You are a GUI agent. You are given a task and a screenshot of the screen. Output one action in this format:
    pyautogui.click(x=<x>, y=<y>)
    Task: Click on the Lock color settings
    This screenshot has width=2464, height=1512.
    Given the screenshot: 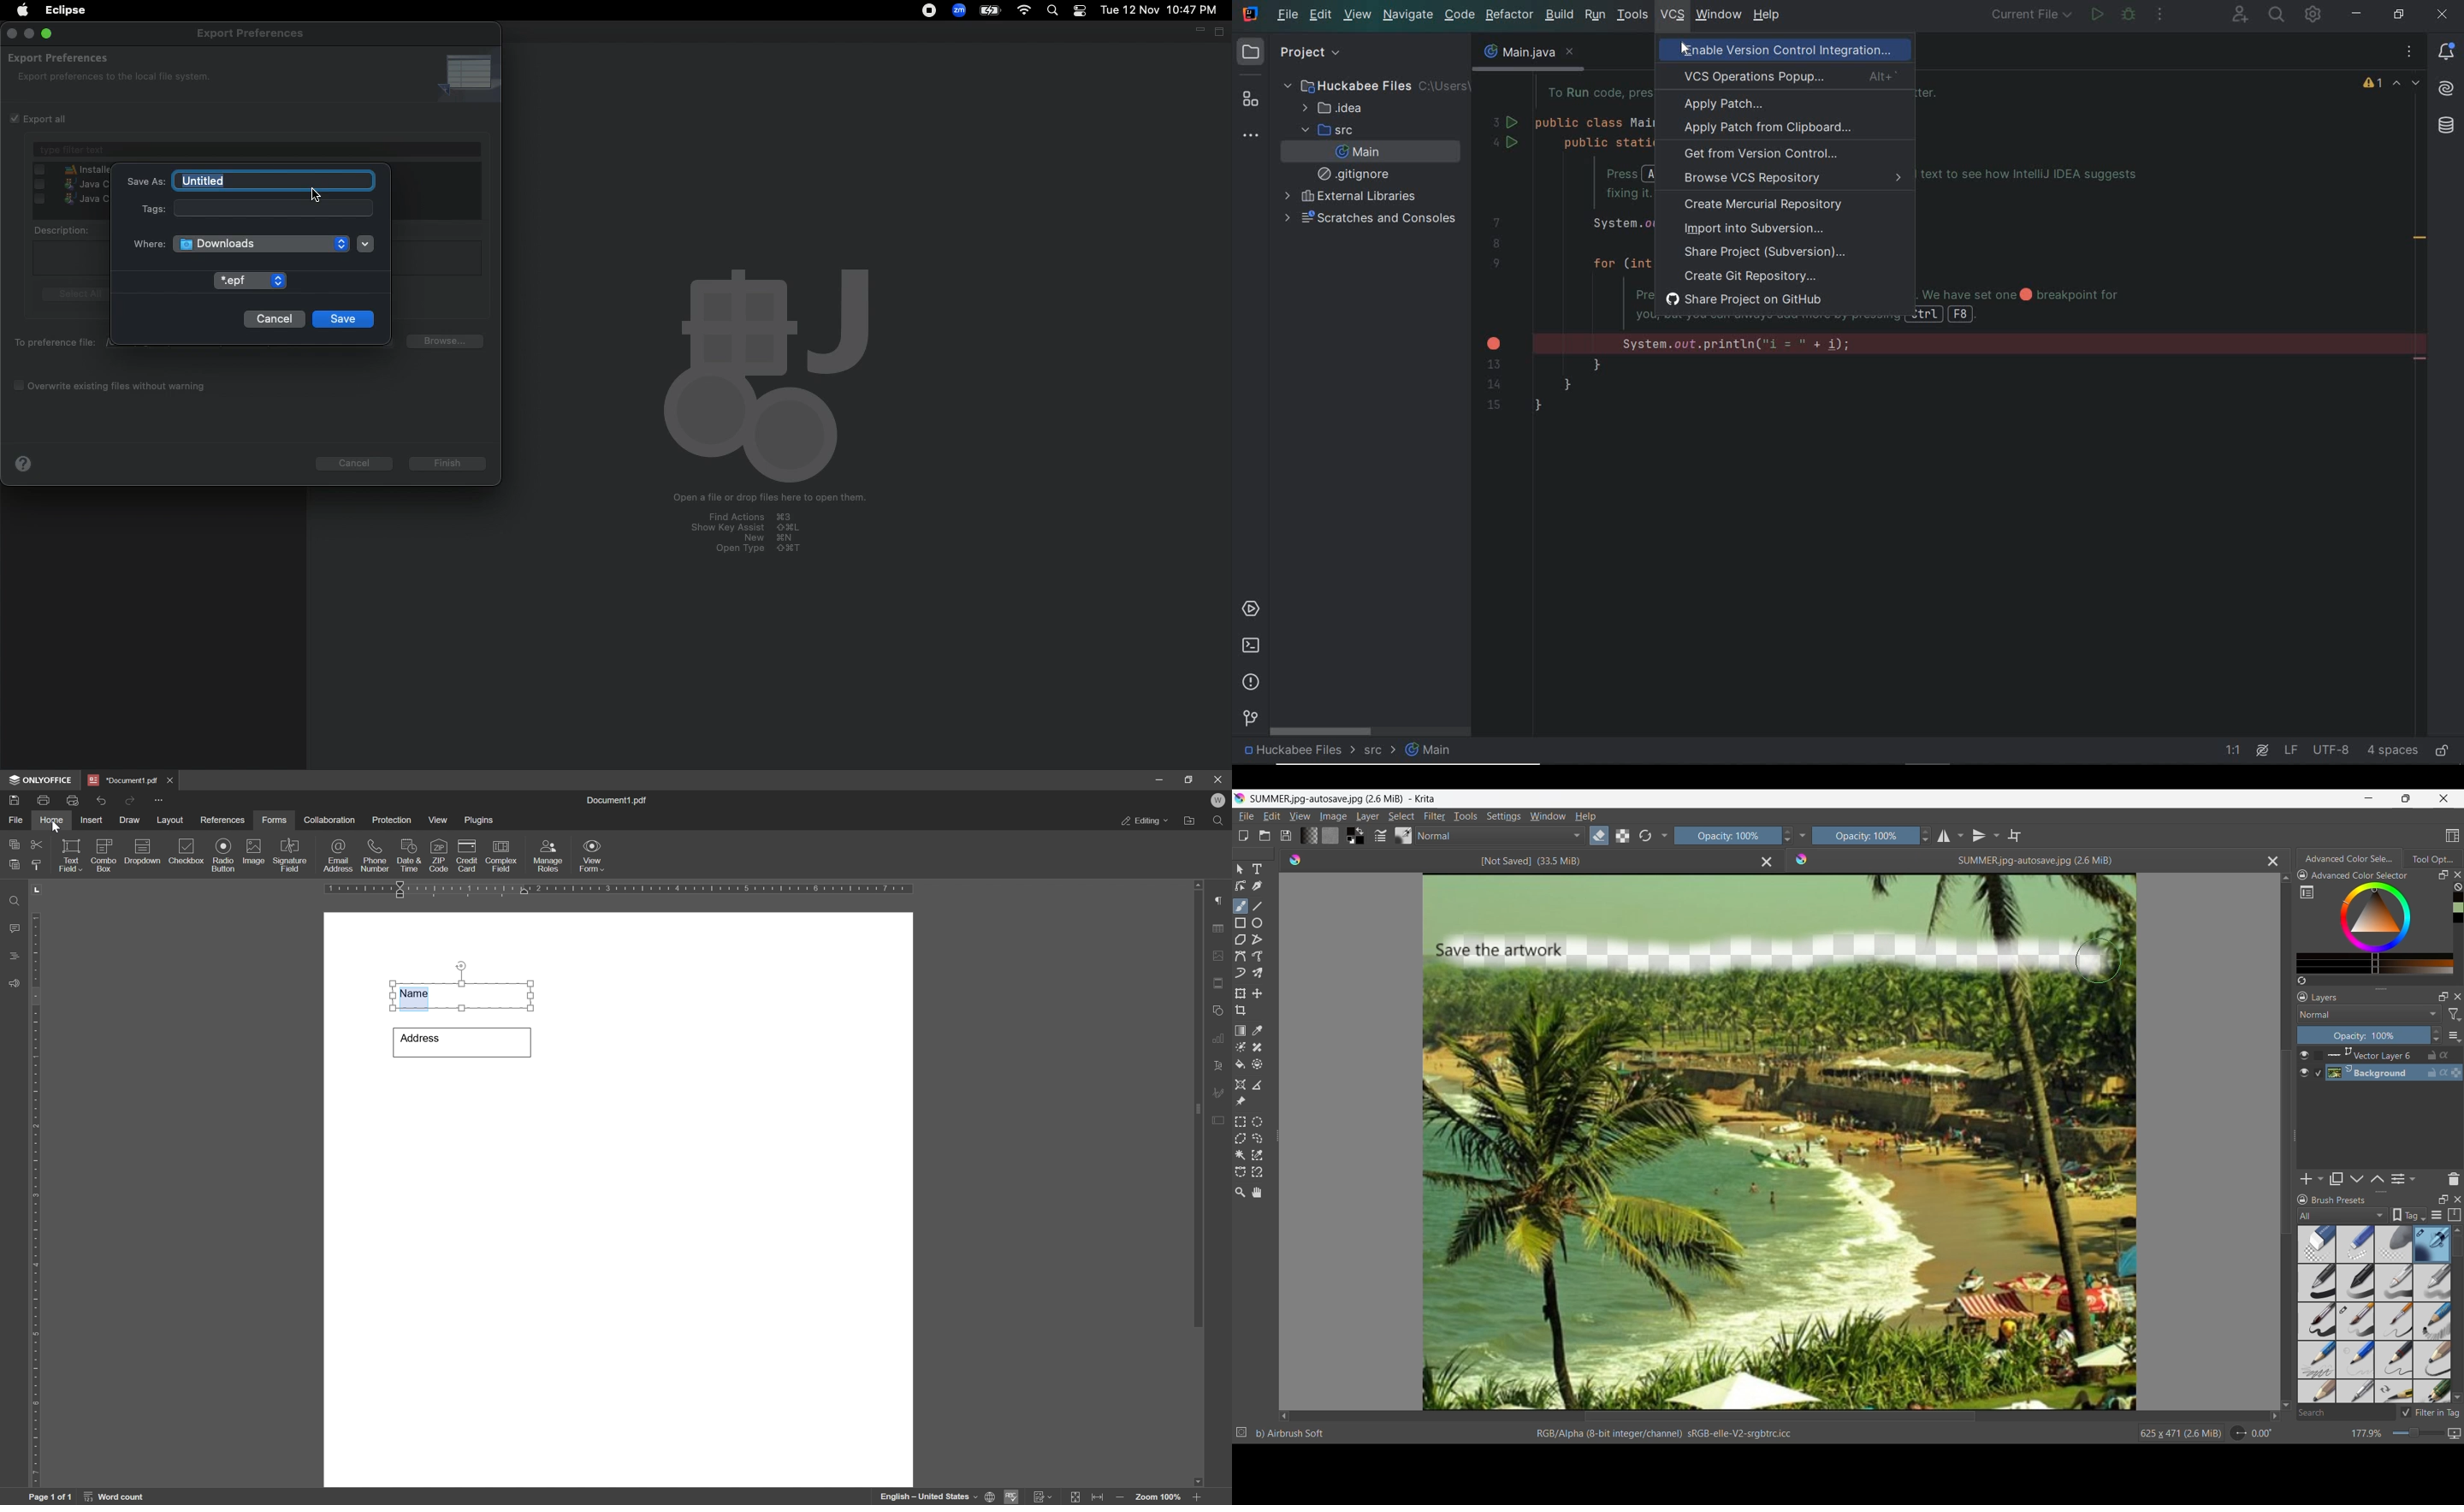 What is the action you would take?
    pyautogui.click(x=2303, y=875)
    